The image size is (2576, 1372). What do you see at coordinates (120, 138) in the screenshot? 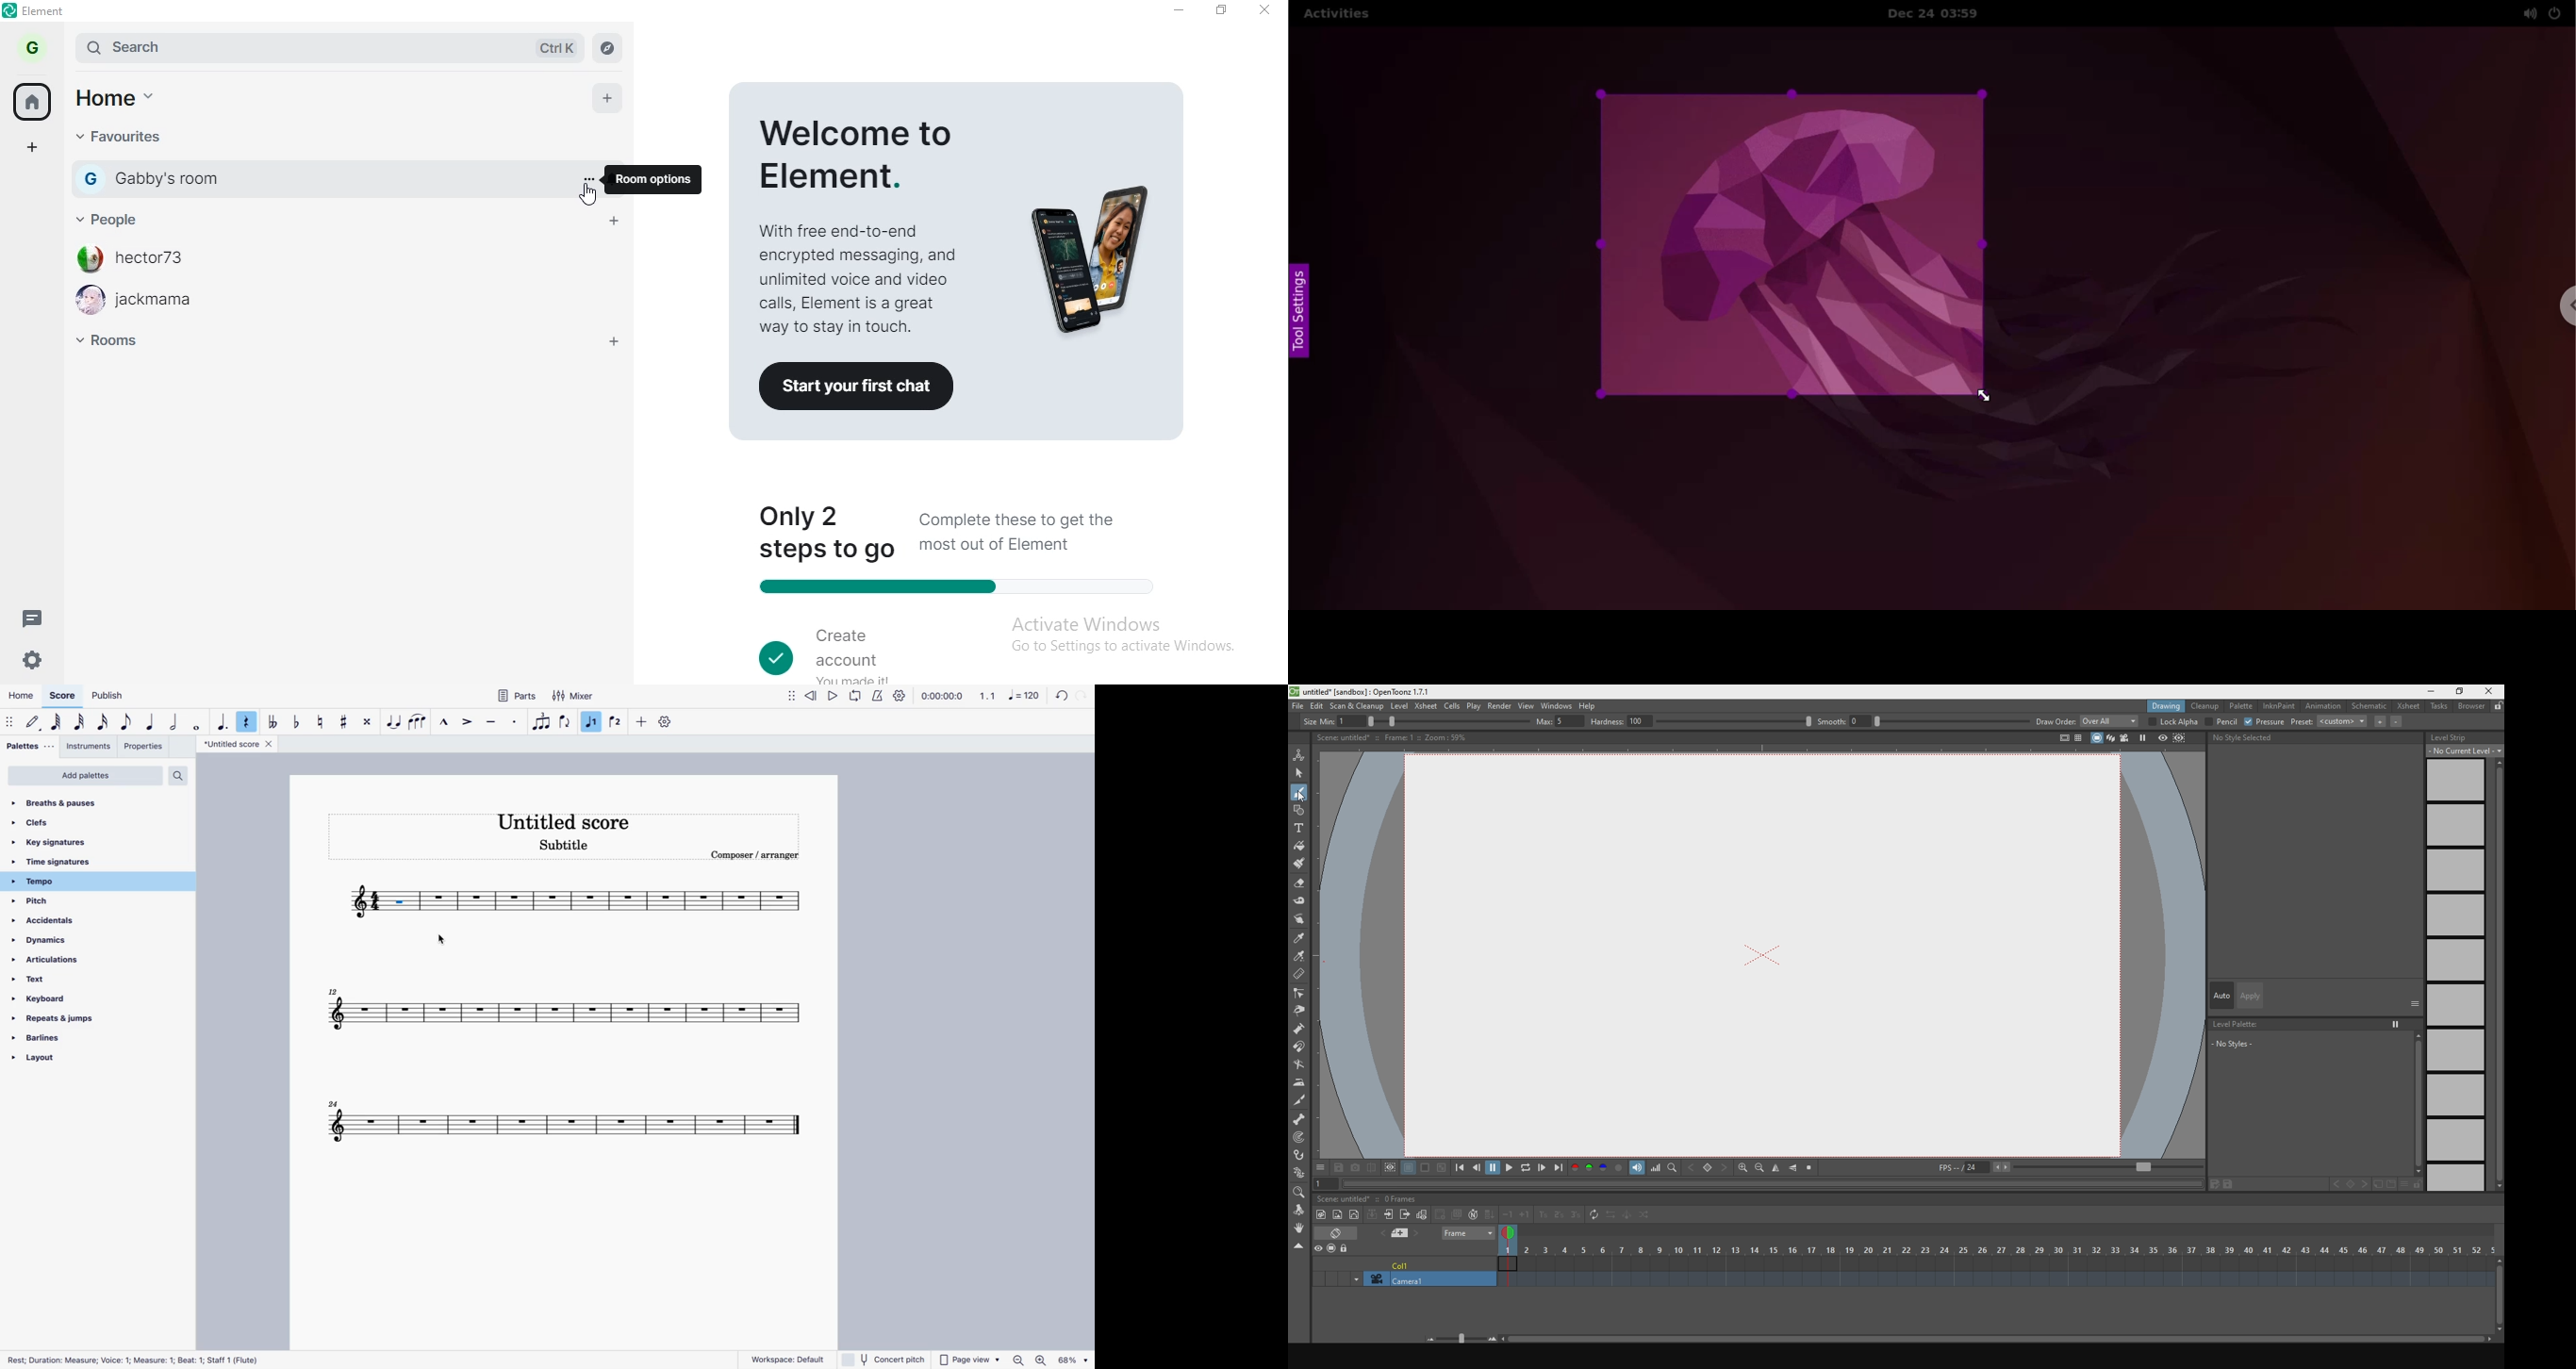
I see `favourites` at bounding box center [120, 138].